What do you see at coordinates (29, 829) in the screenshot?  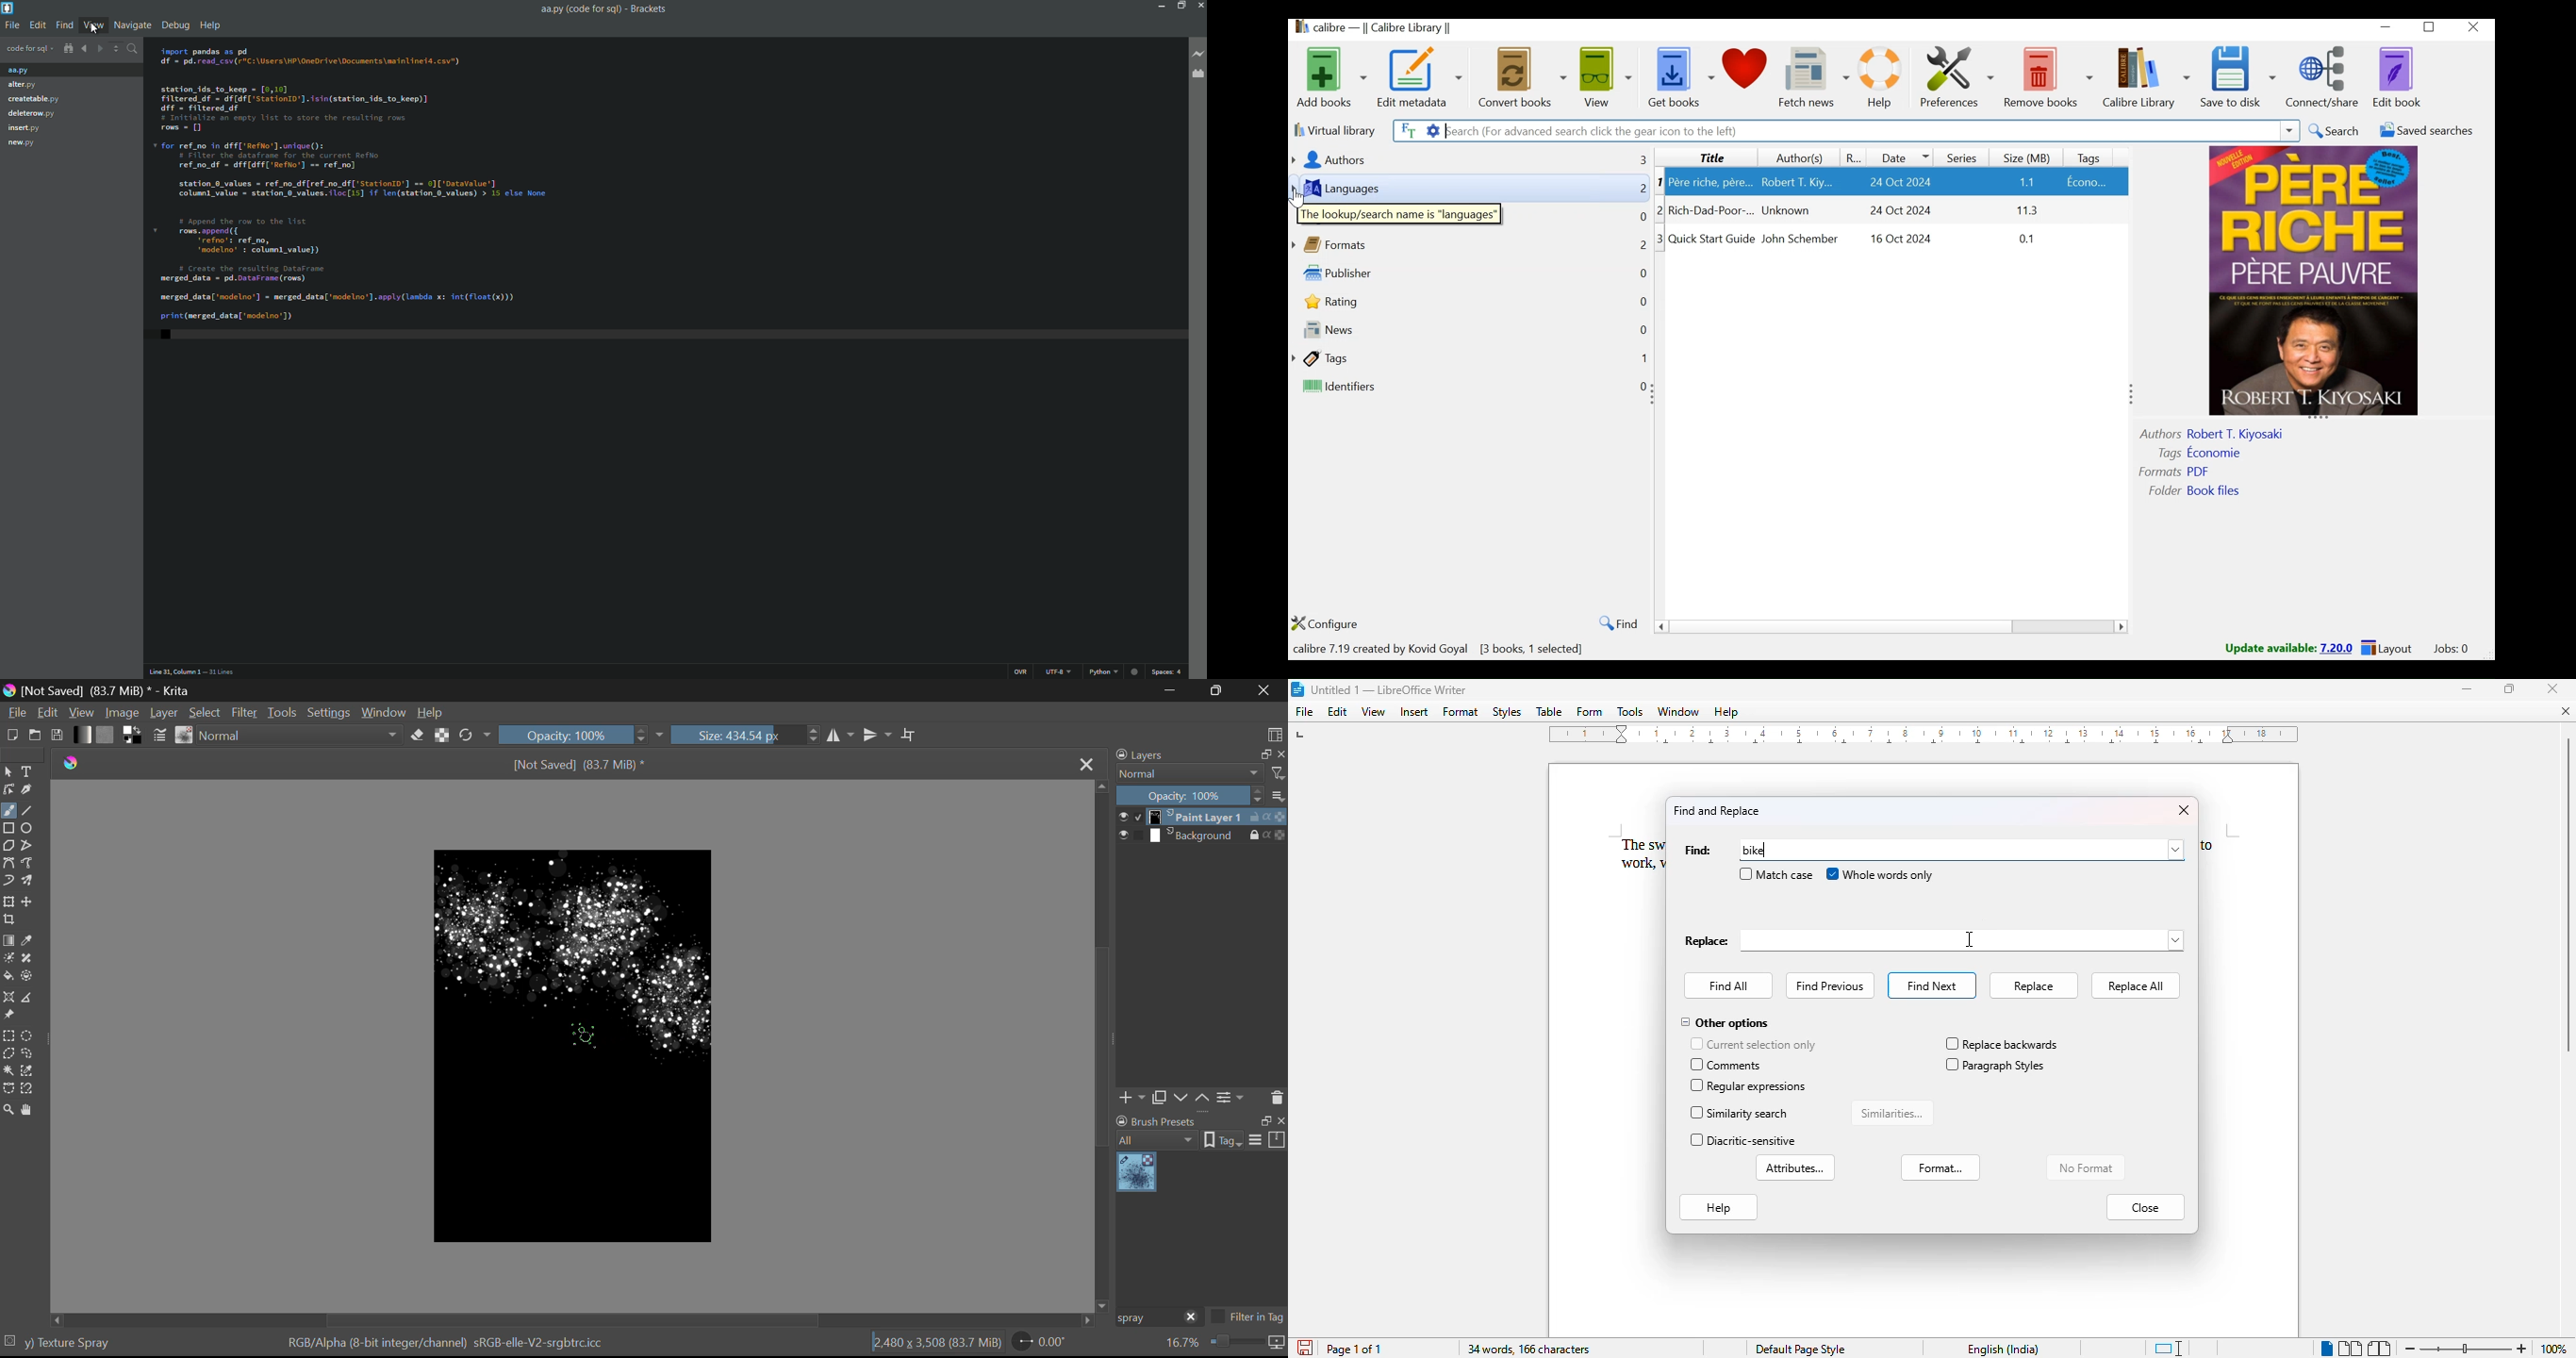 I see `Ellipses` at bounding box center [29, 829].